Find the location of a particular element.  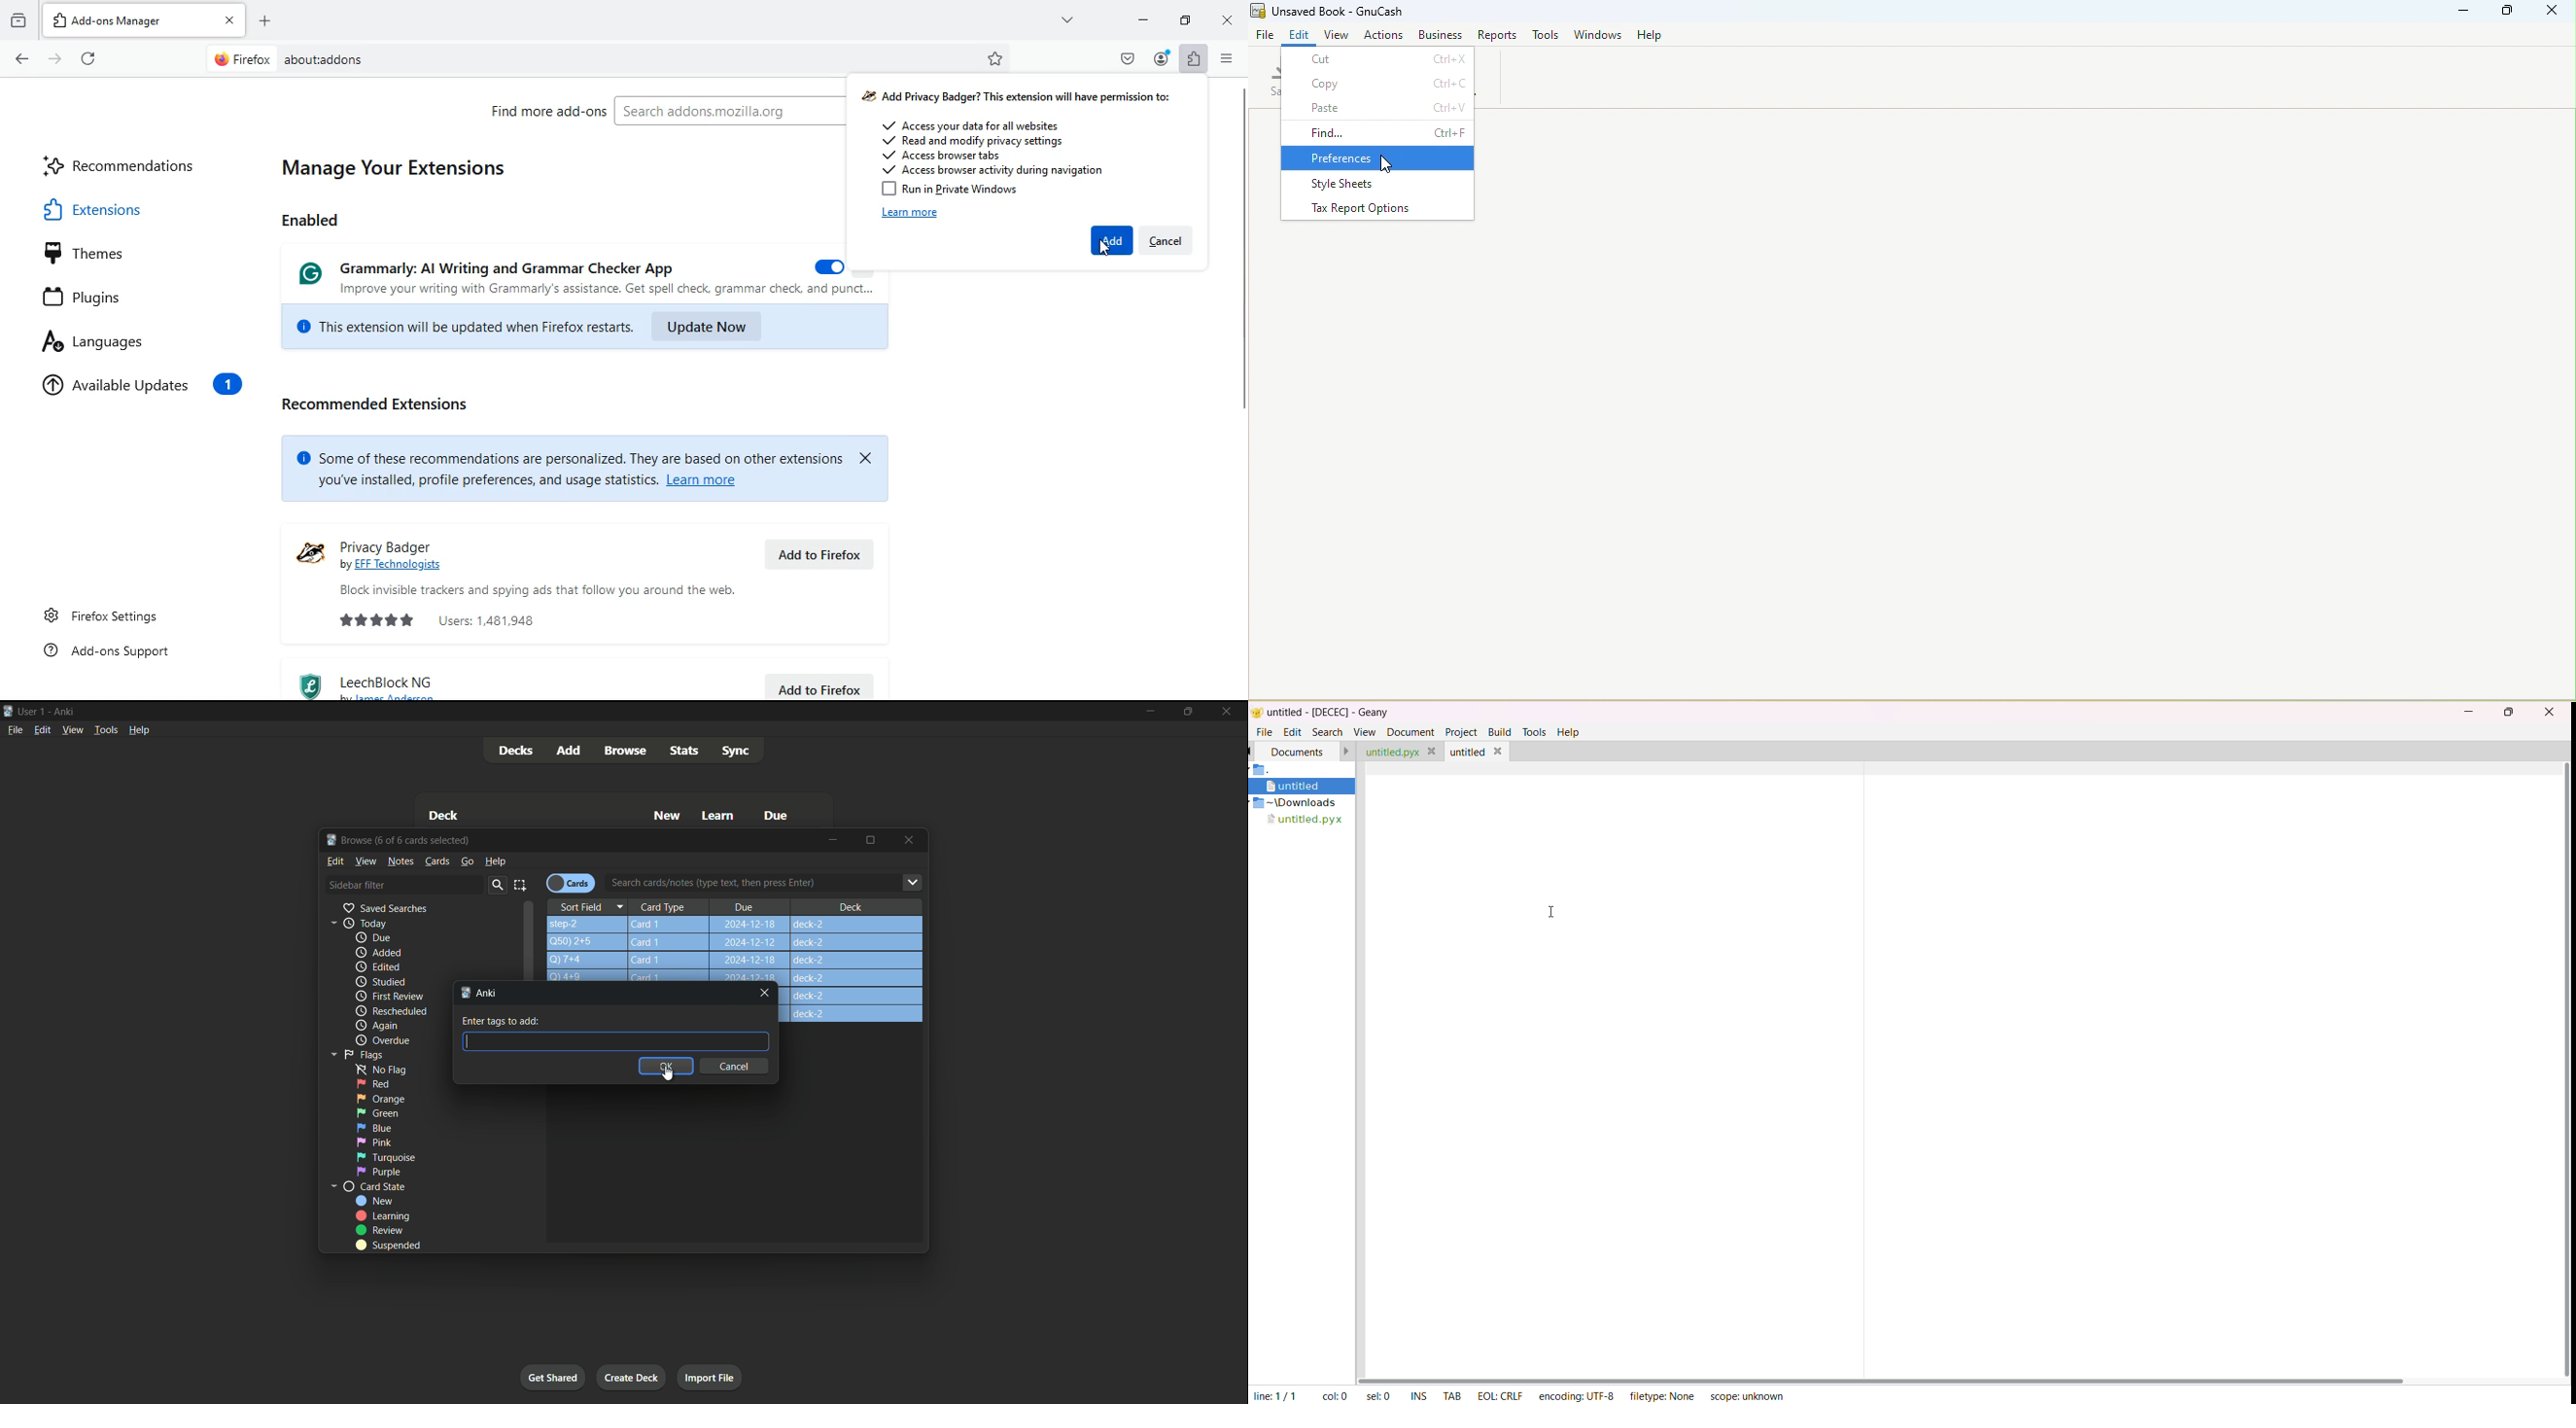

about:addons is located at coordinates (573, 59).